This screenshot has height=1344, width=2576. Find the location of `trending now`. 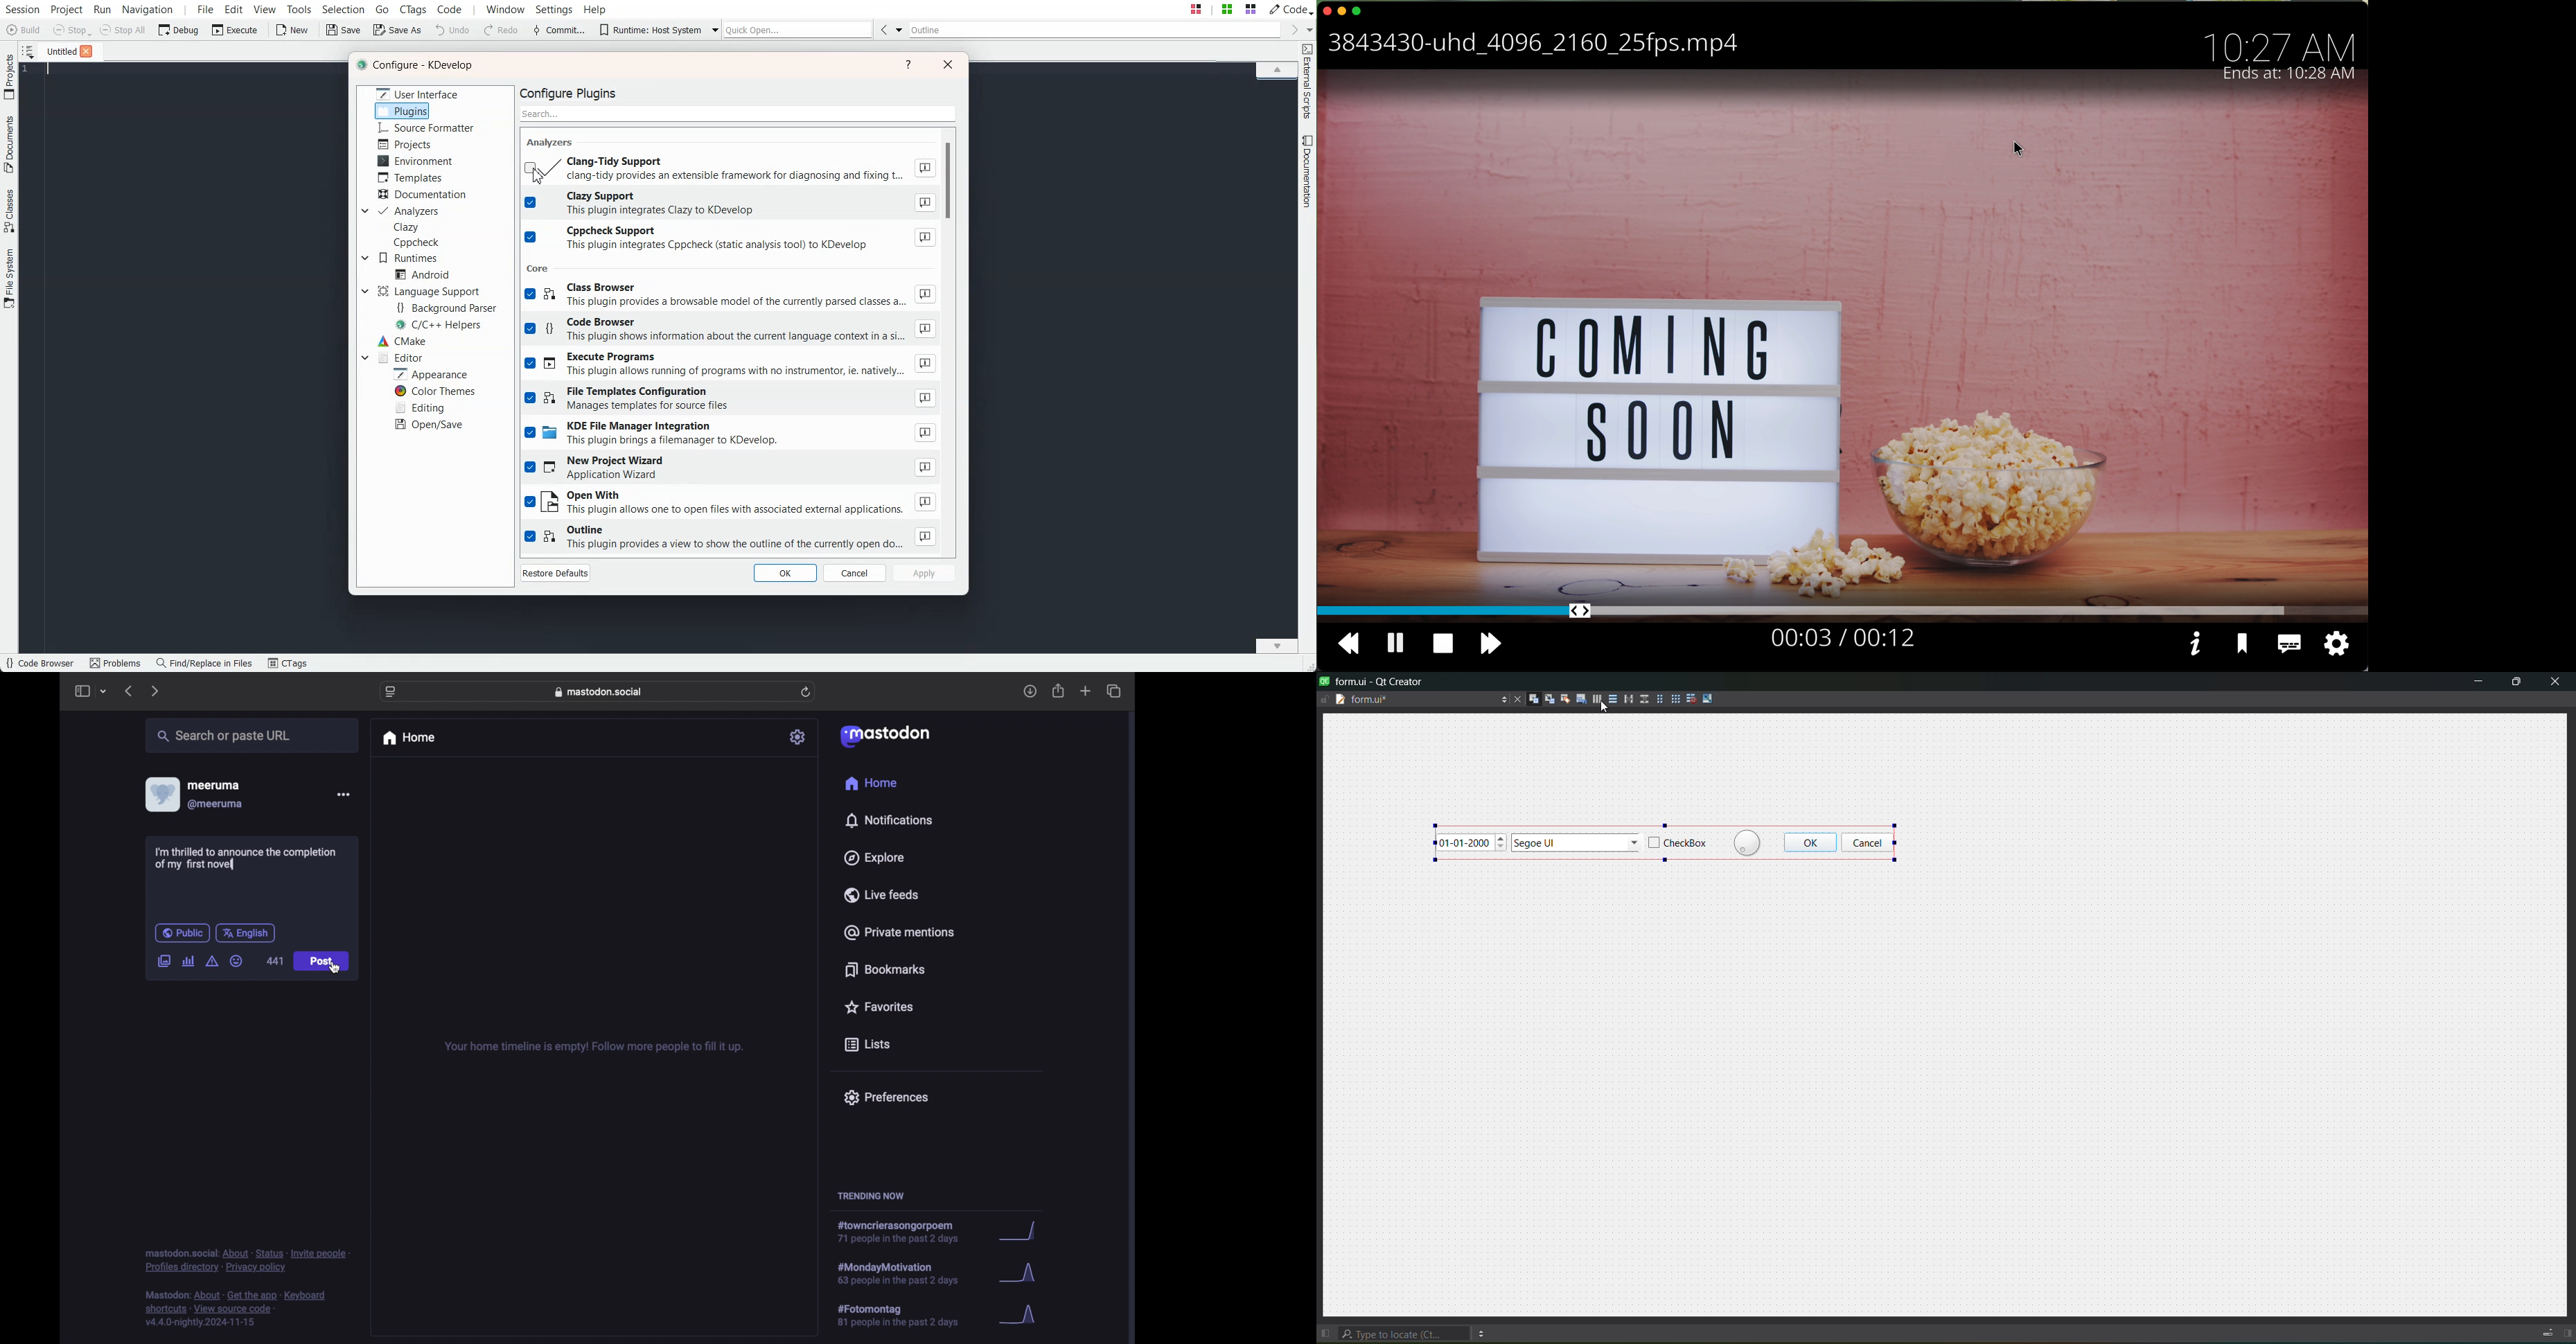

trending now is located at coordinates (871, 1196).